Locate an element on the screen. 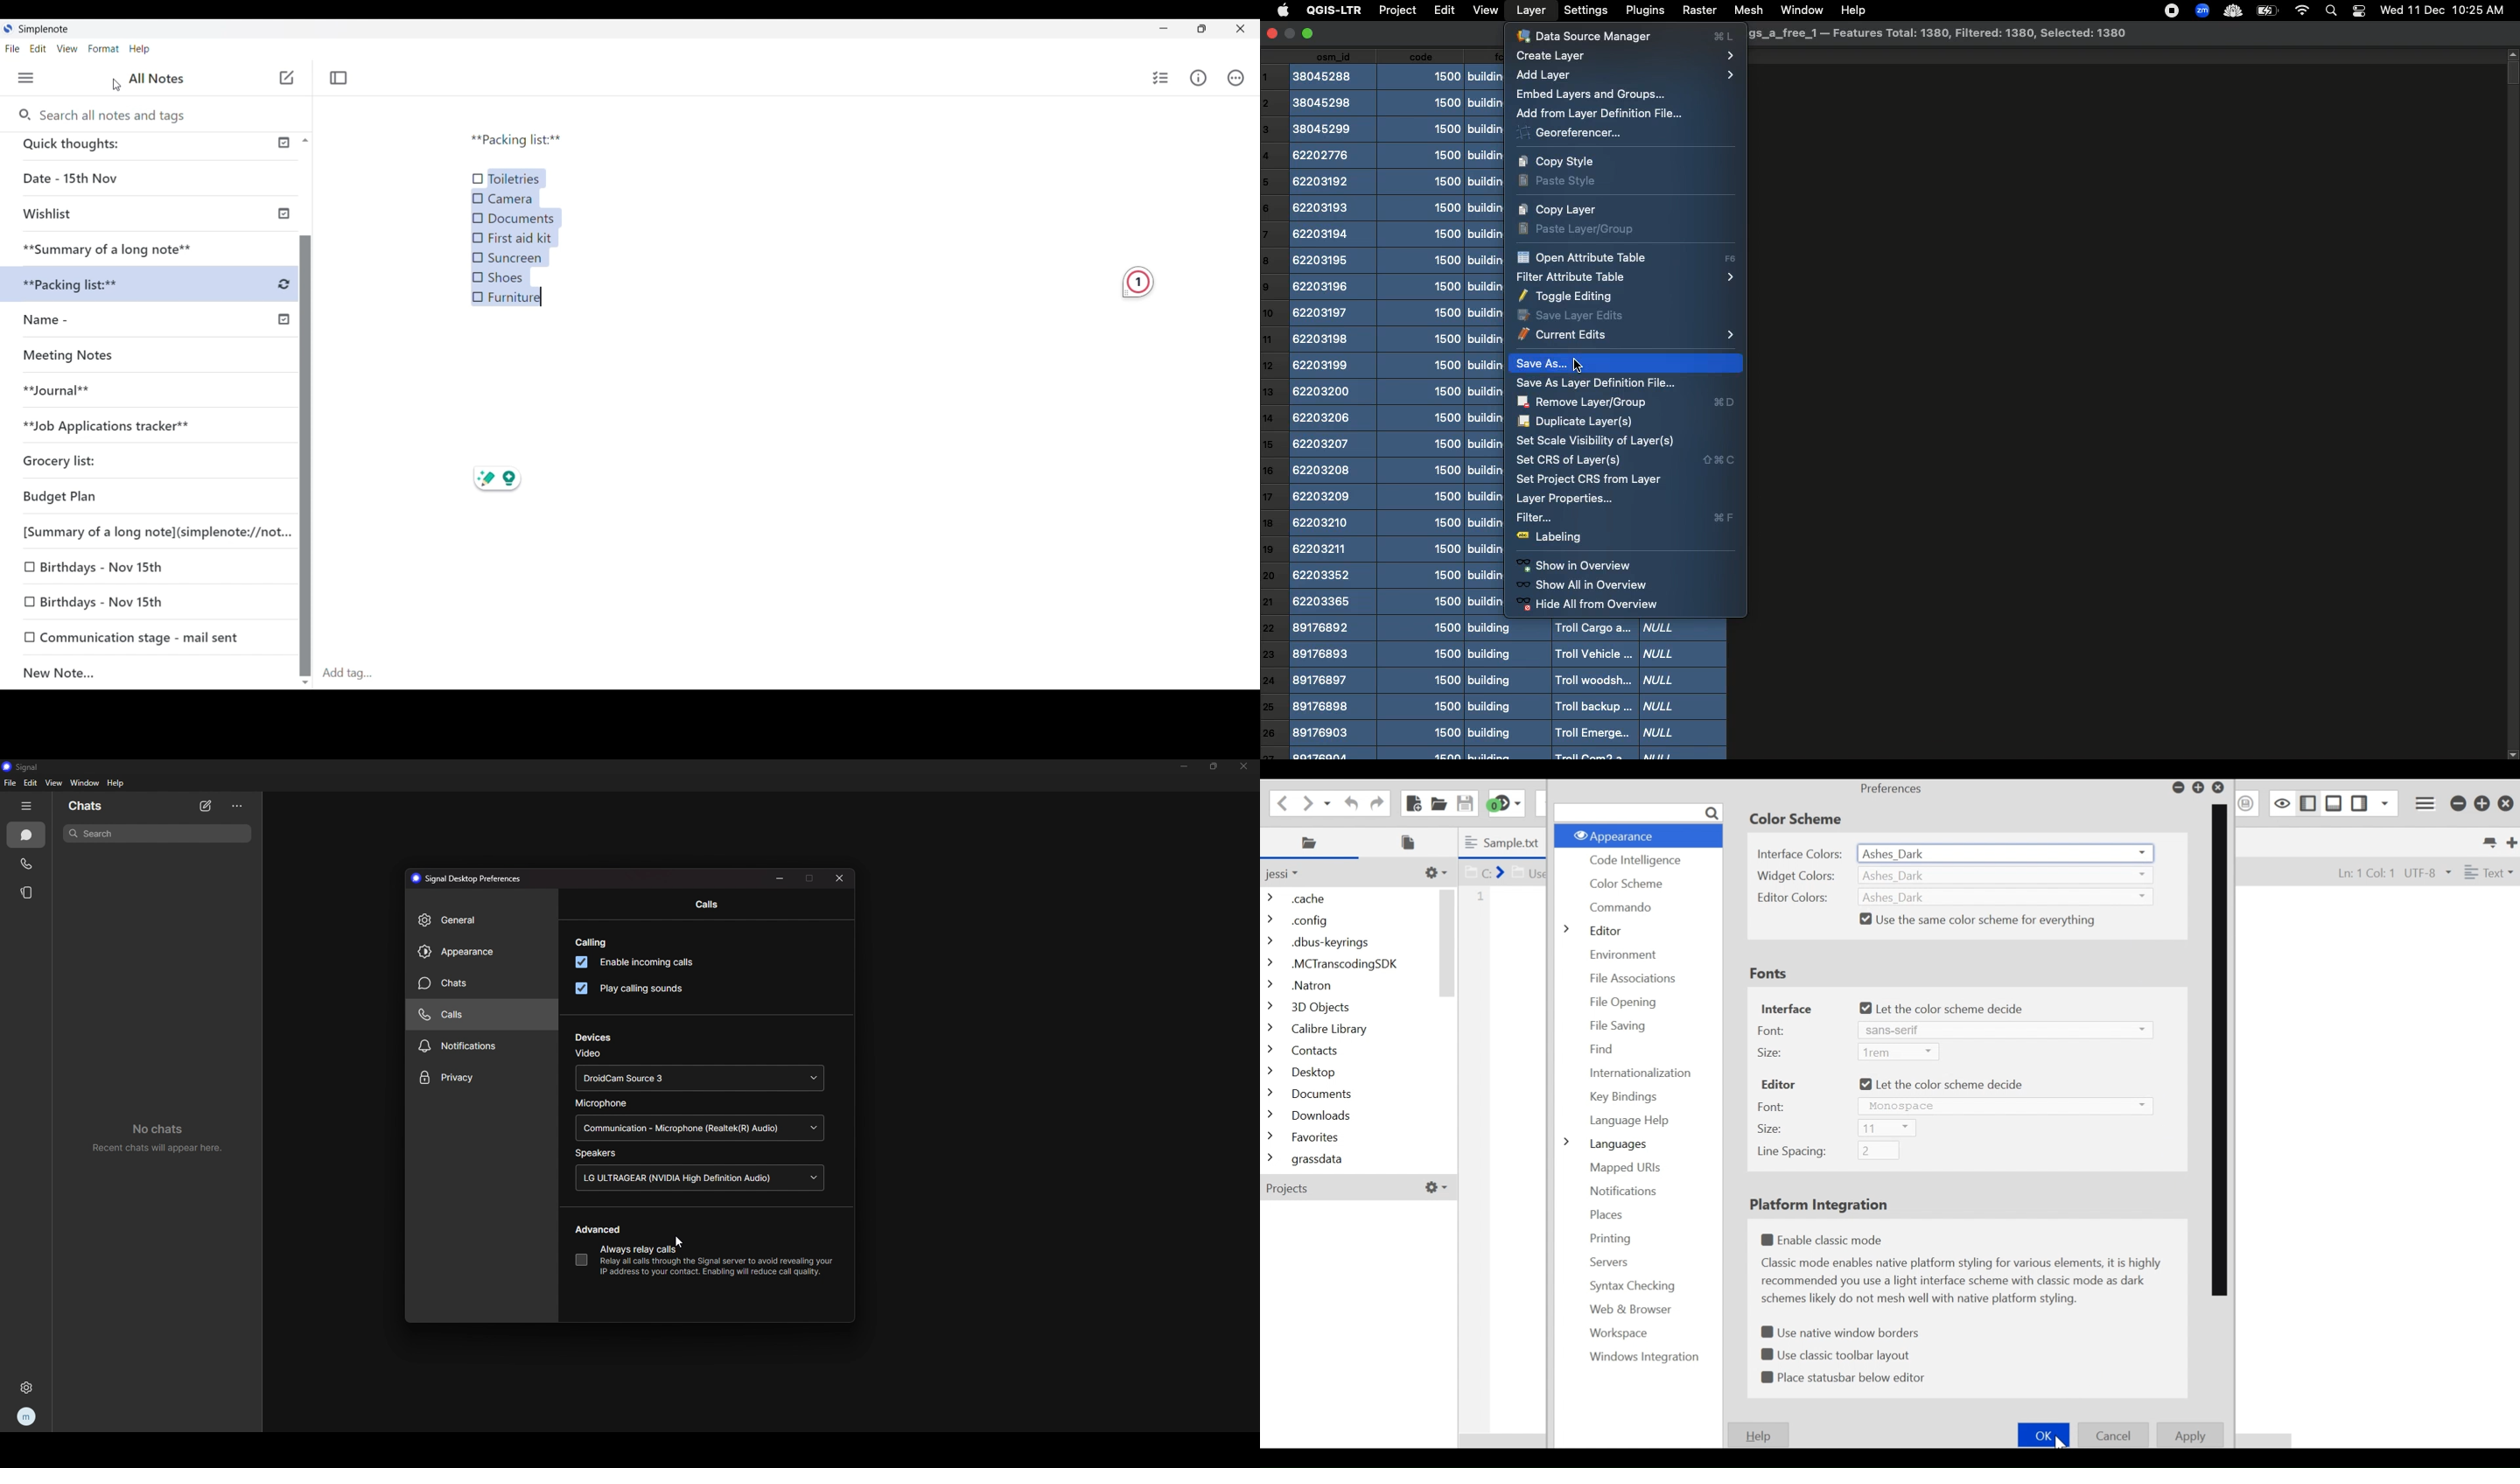  general is located at coordinates (481, 921).